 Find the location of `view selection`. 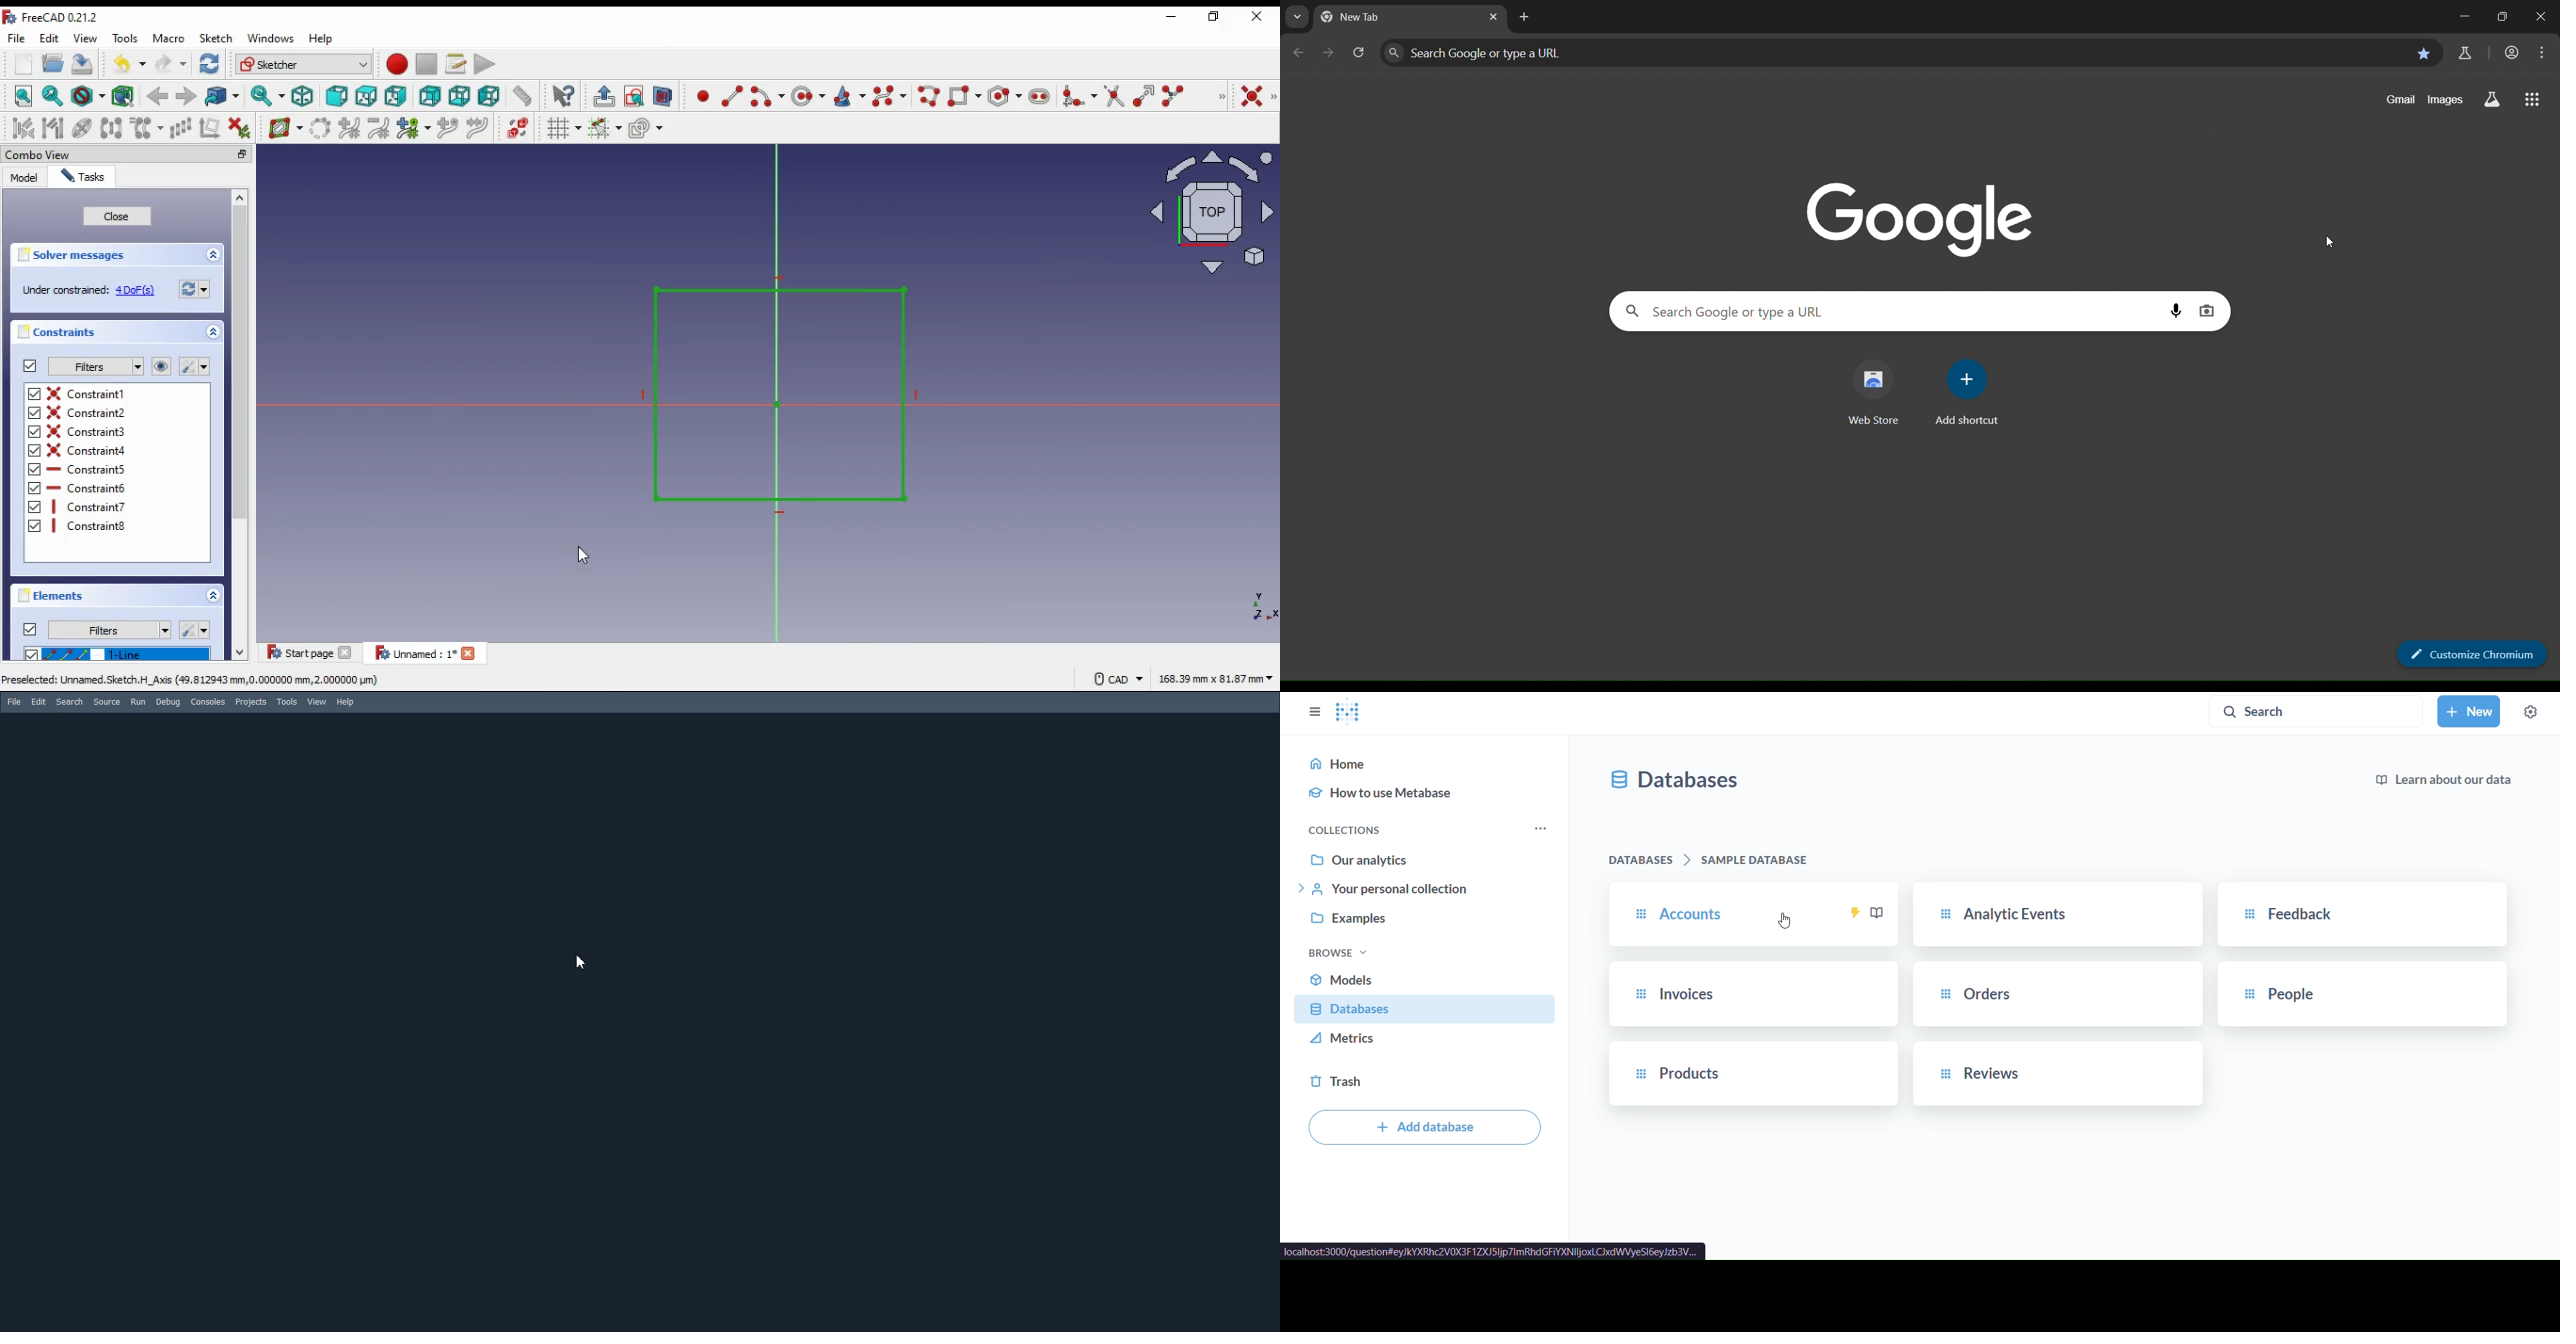

view selection is located at coordinates (662, 96).